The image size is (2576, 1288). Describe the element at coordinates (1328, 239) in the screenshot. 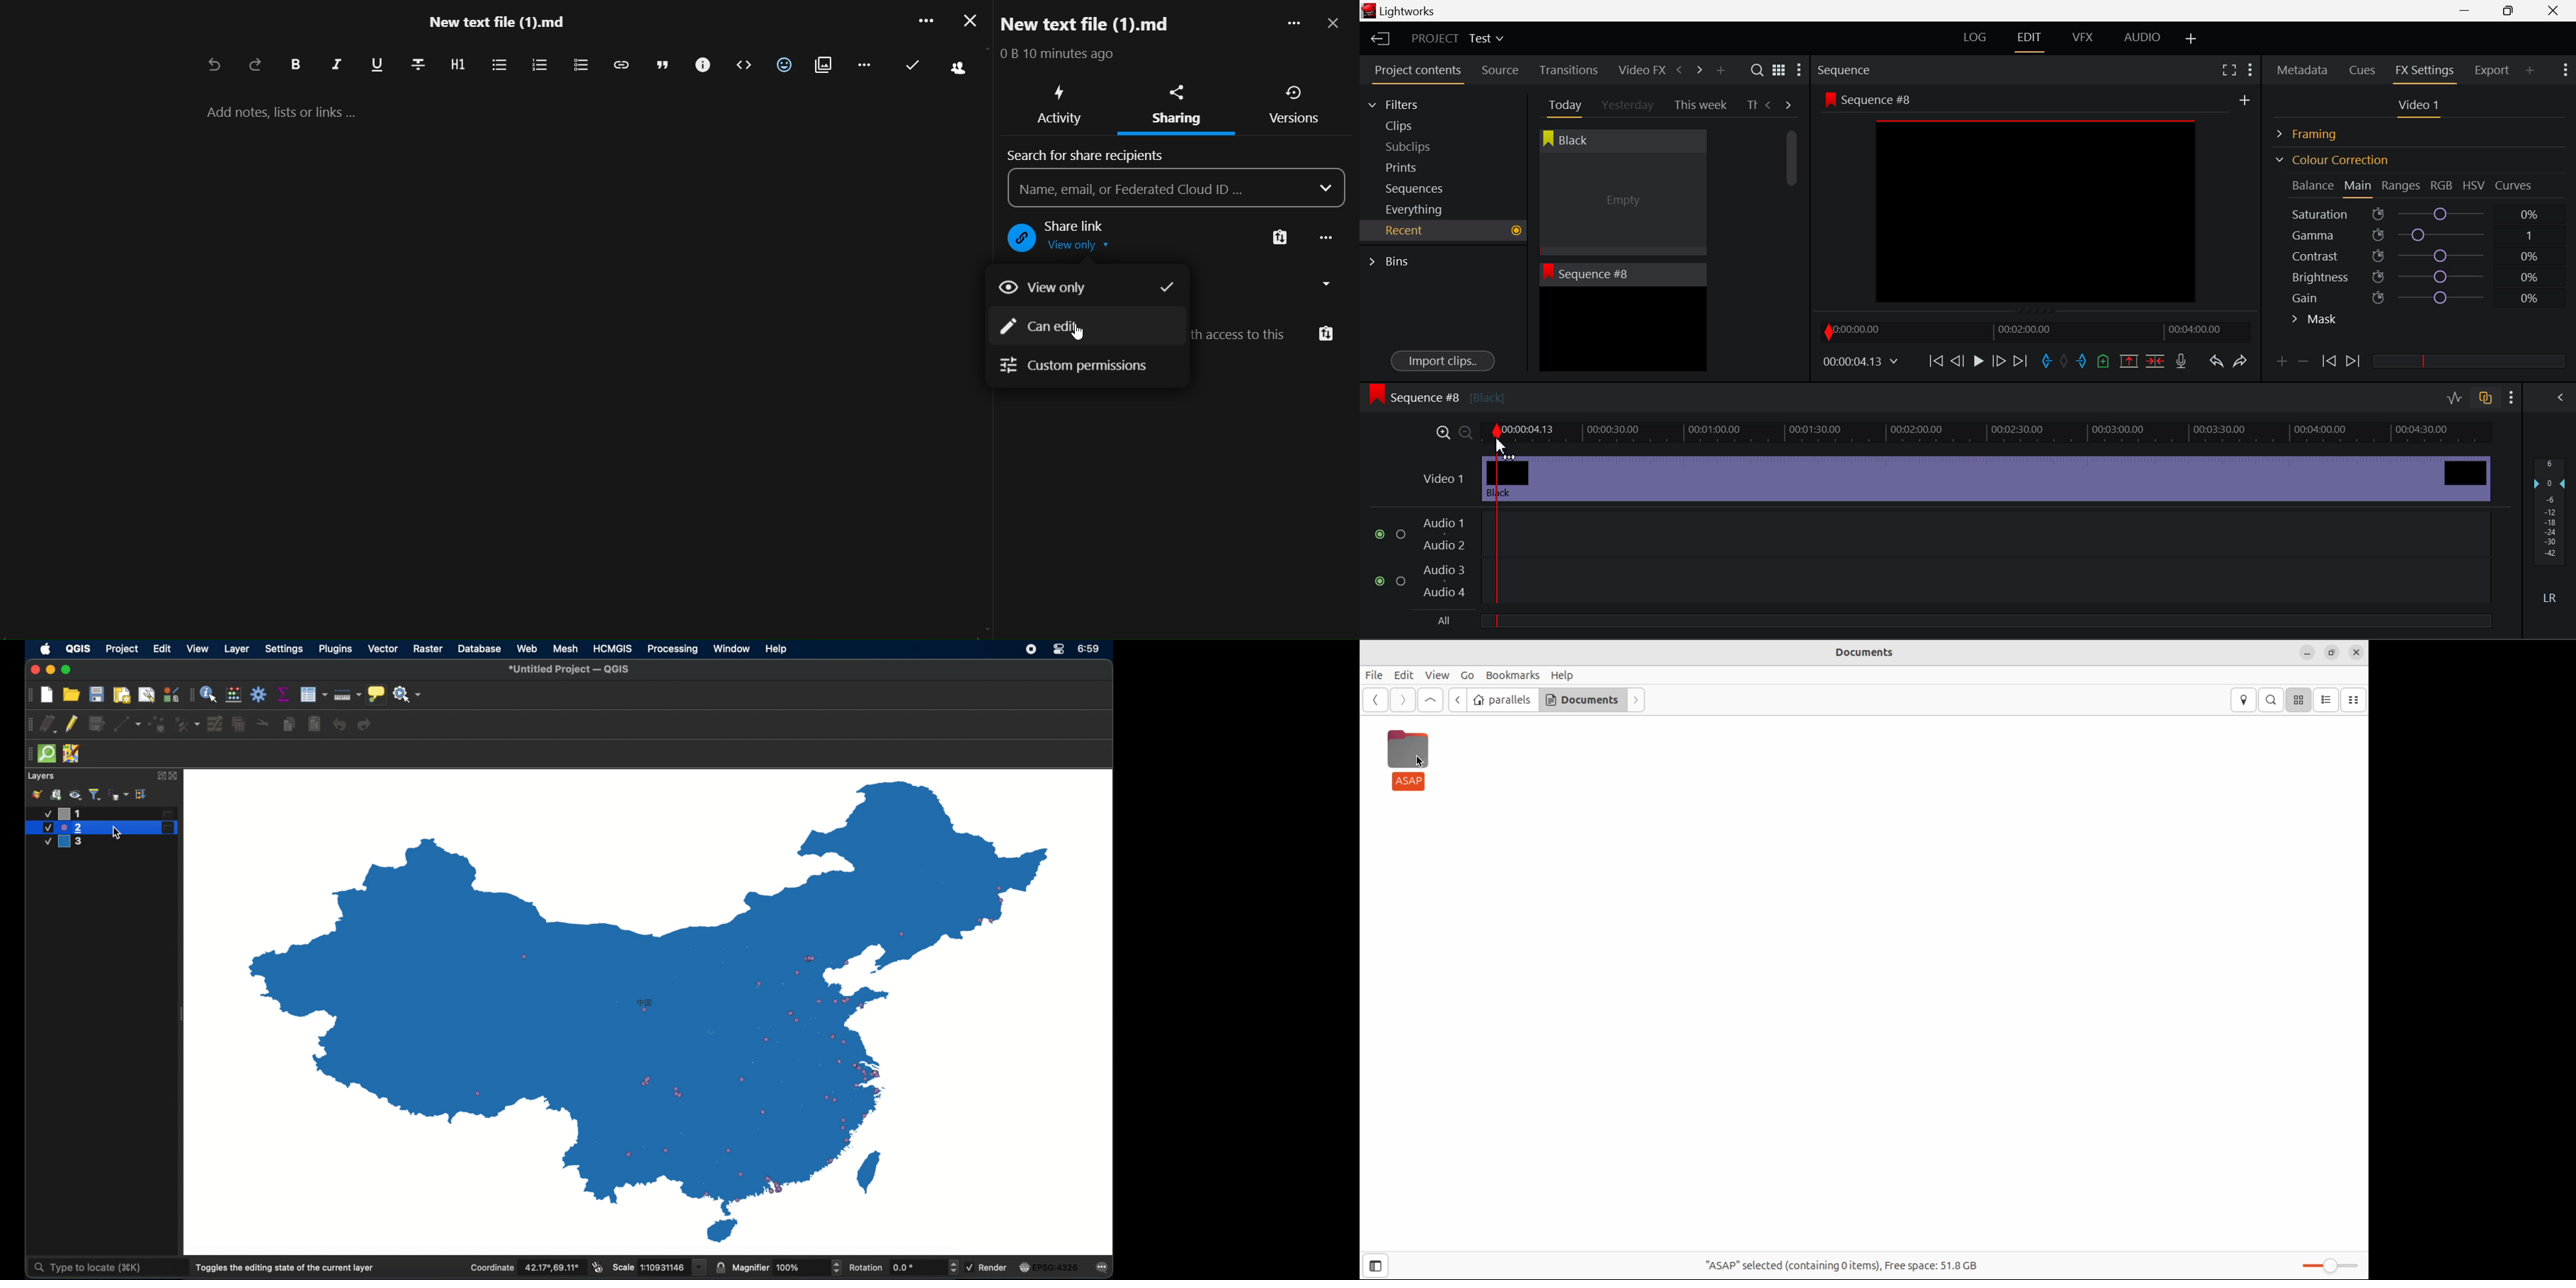

I see `more` at that location.